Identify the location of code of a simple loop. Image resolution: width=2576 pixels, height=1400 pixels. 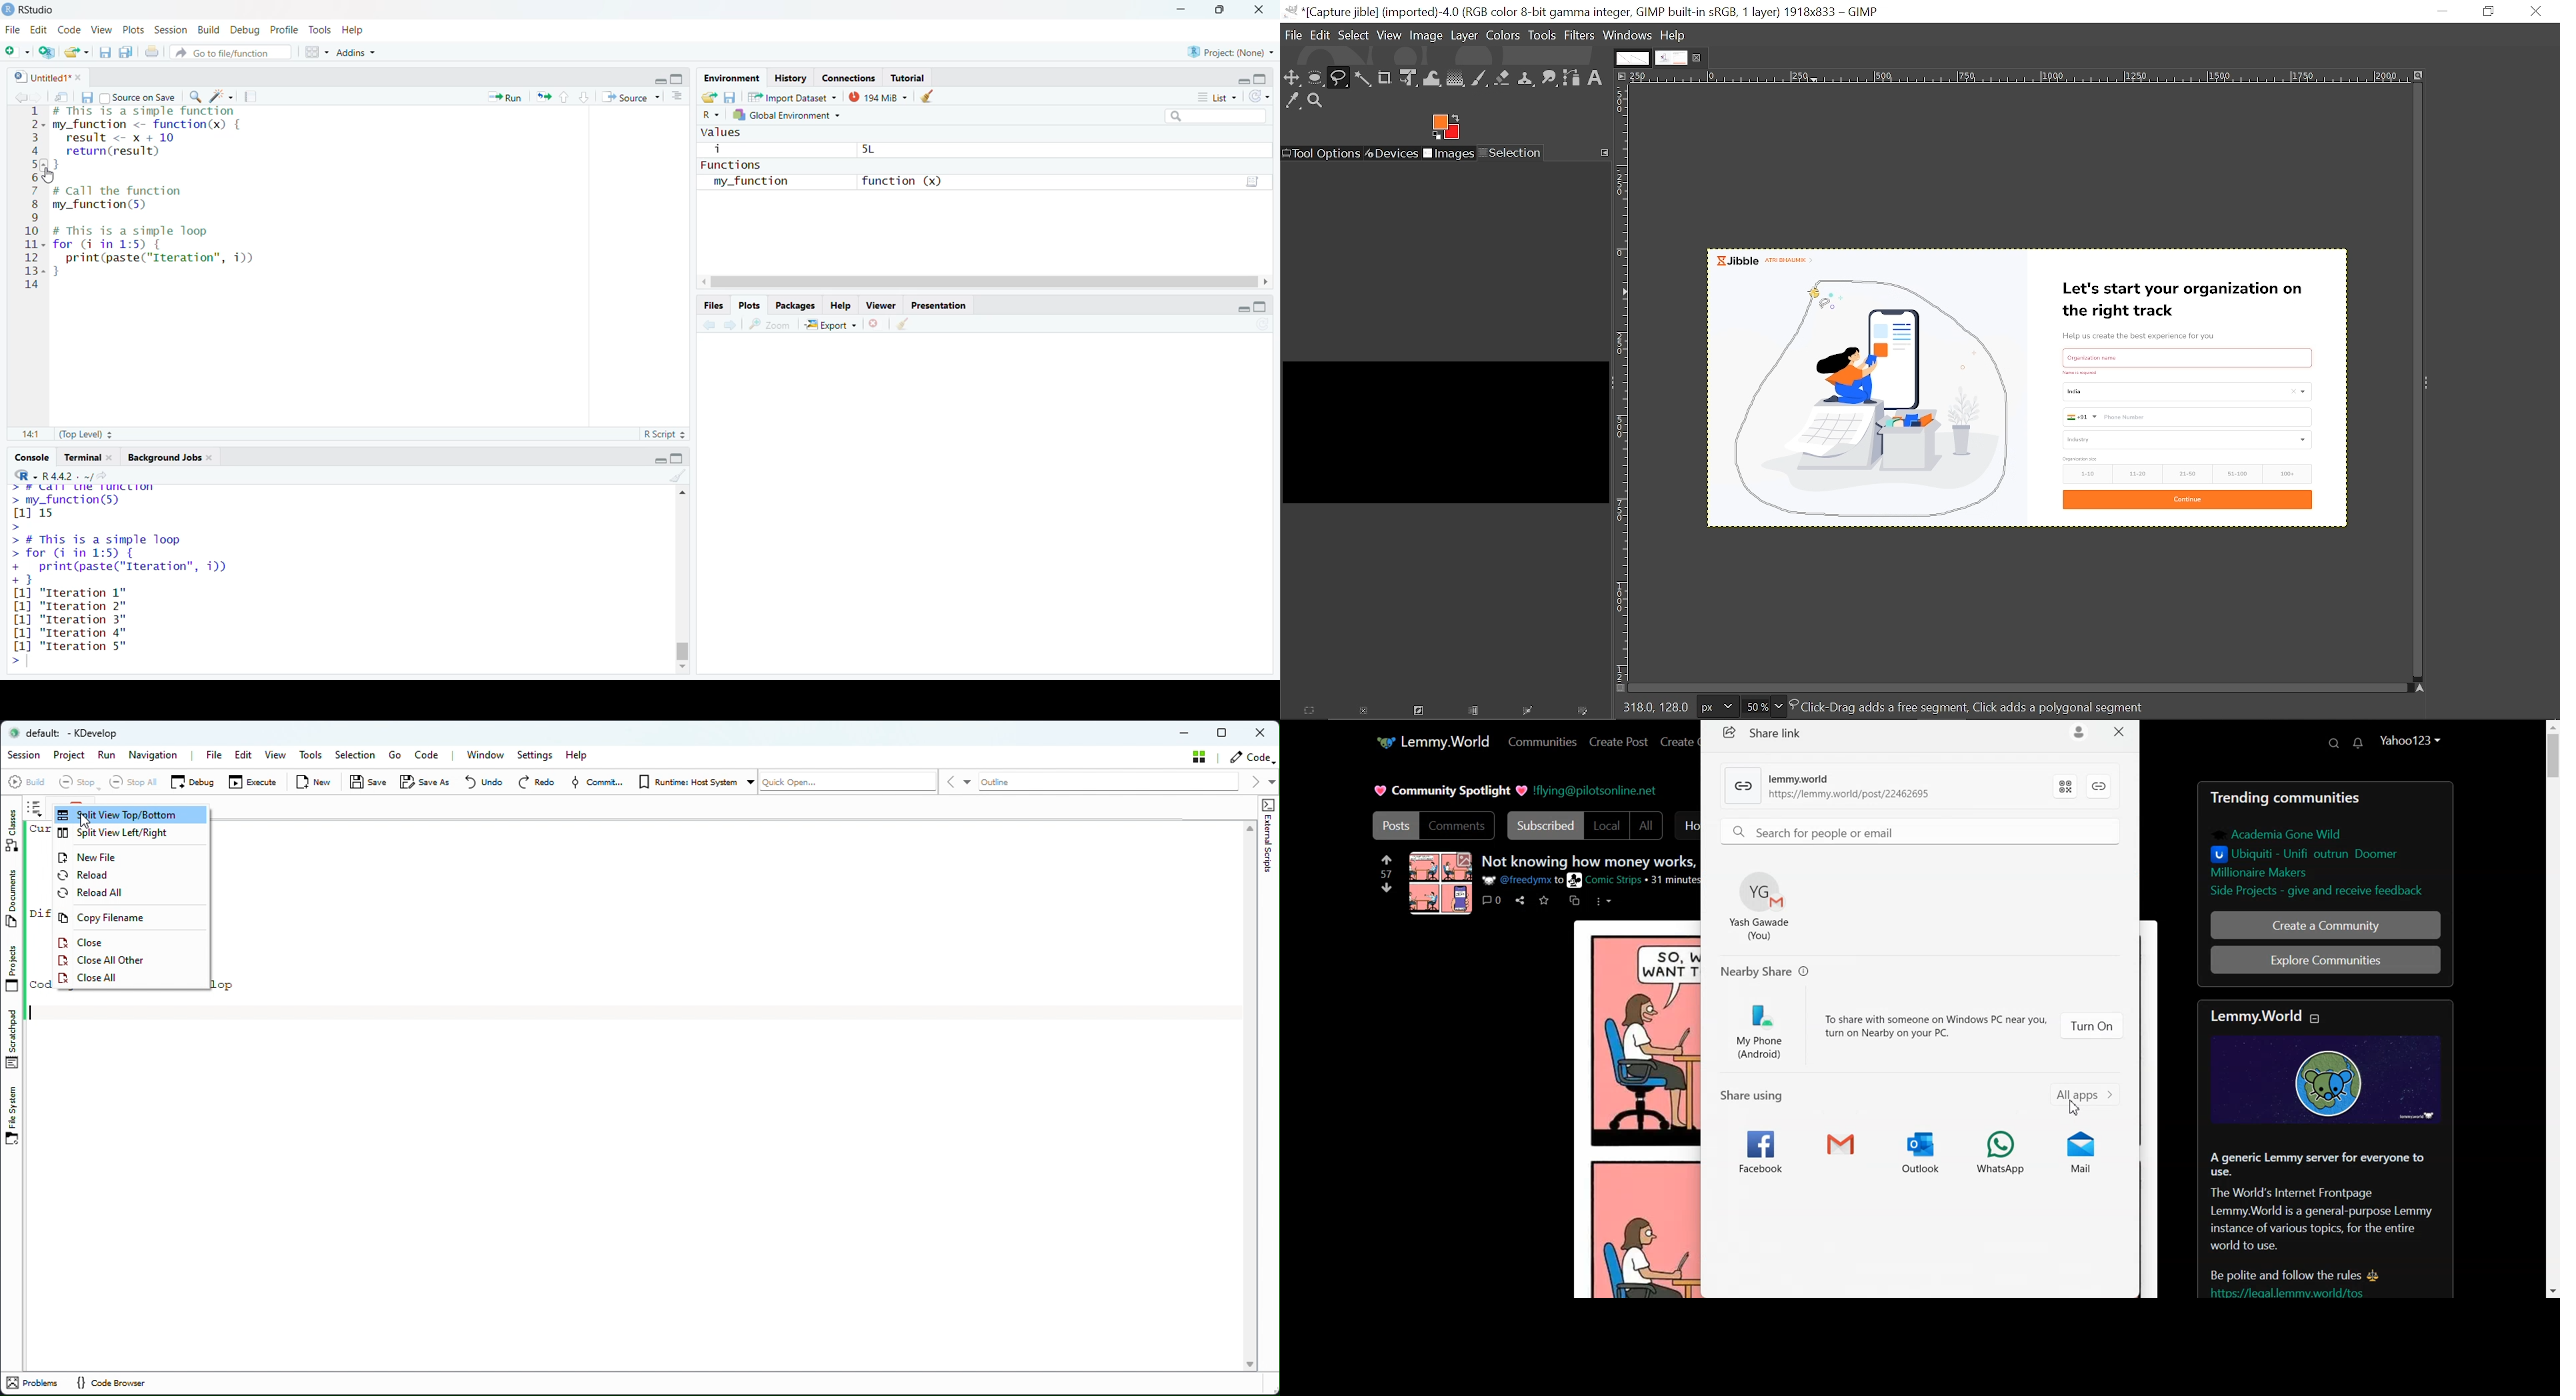
(159, 251).